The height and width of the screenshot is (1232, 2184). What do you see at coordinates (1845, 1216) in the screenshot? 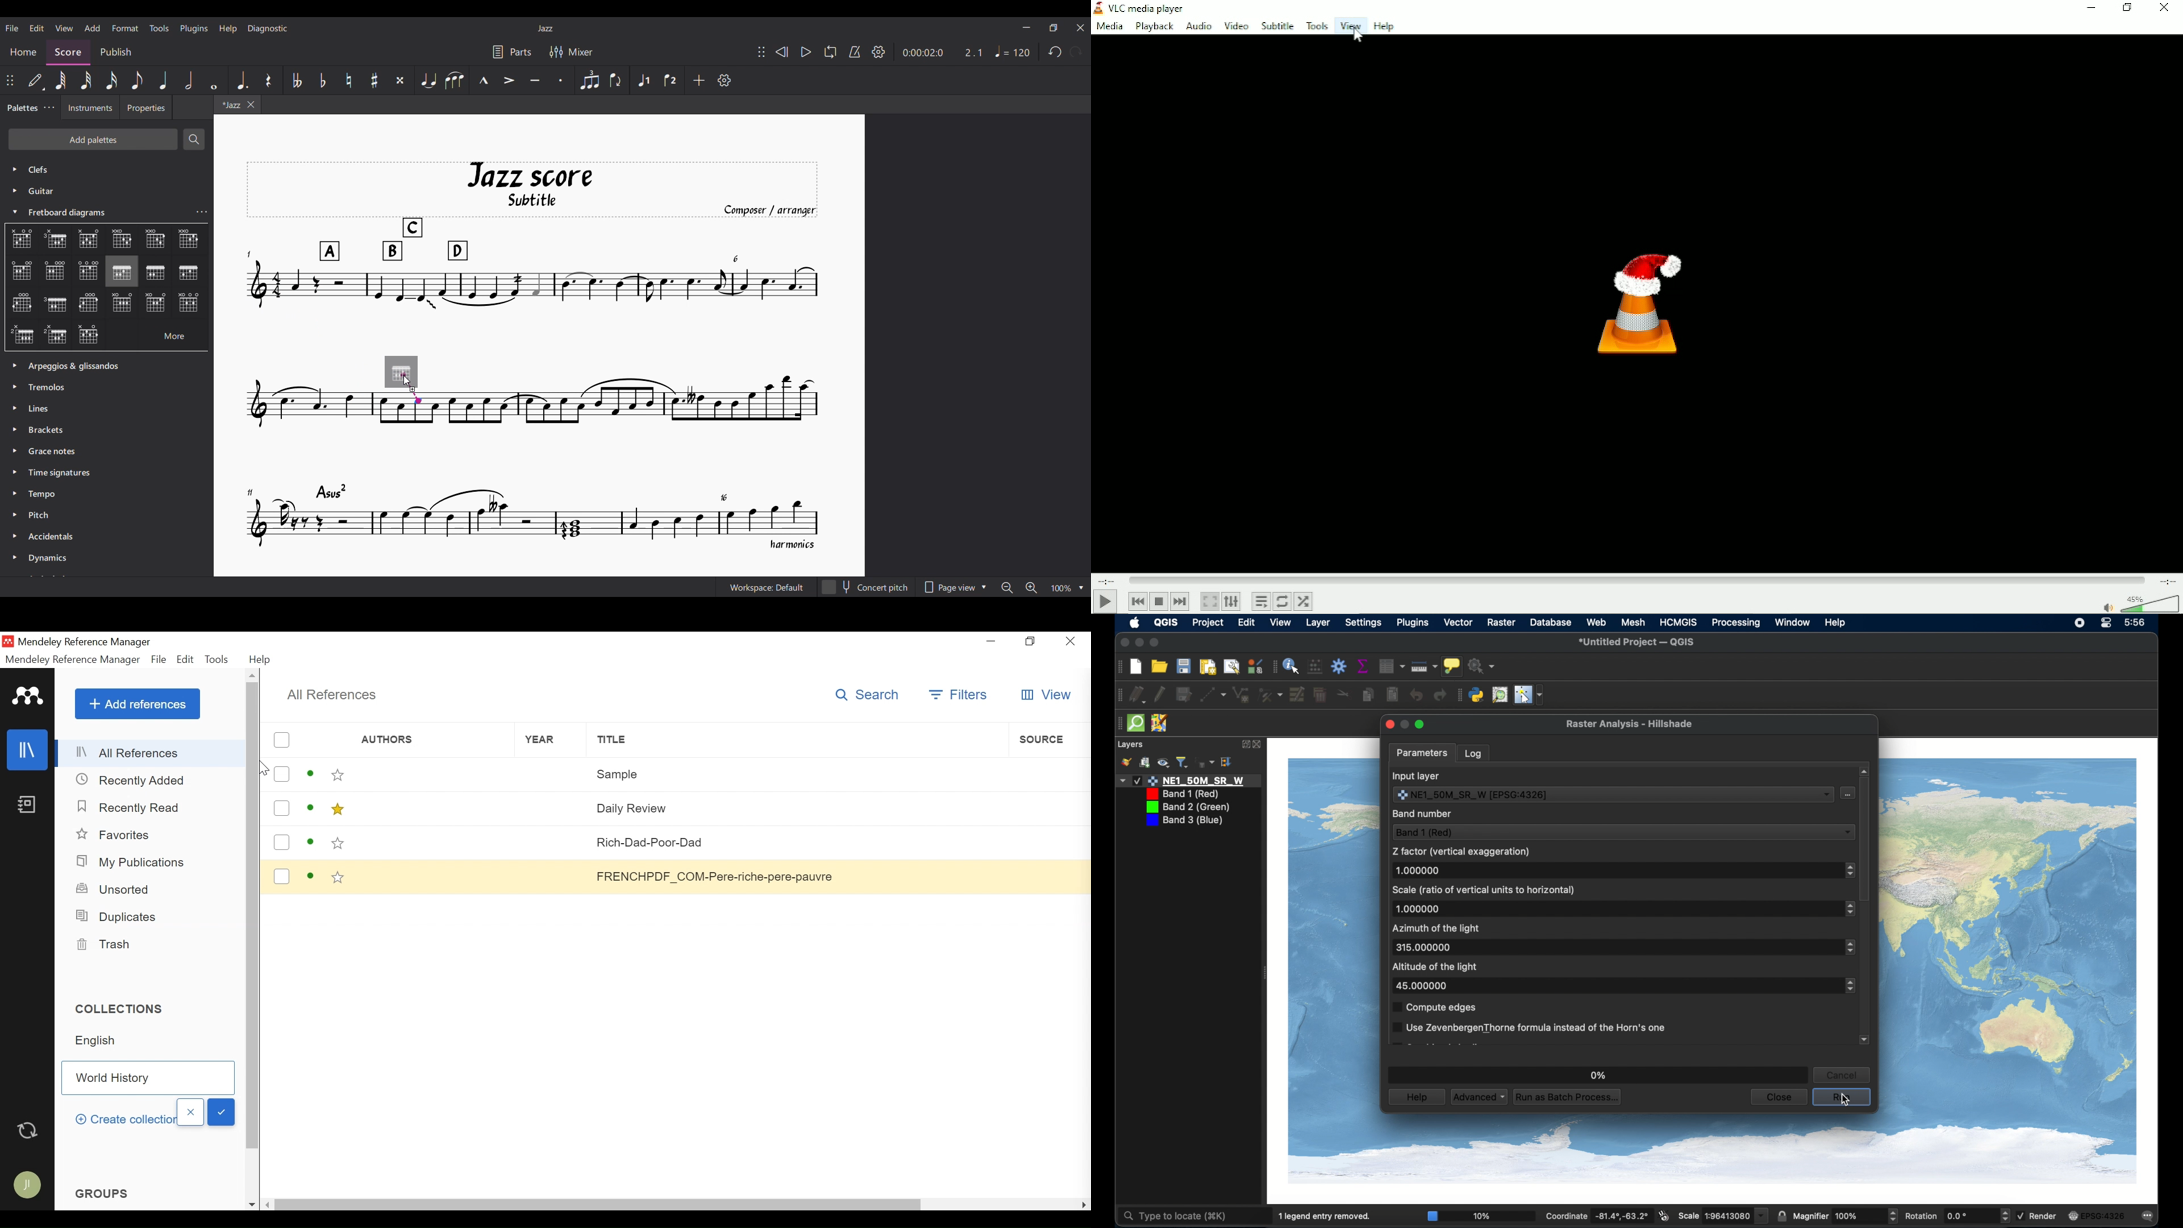
I see `magnifier` at bounding box center [1845, 1216].